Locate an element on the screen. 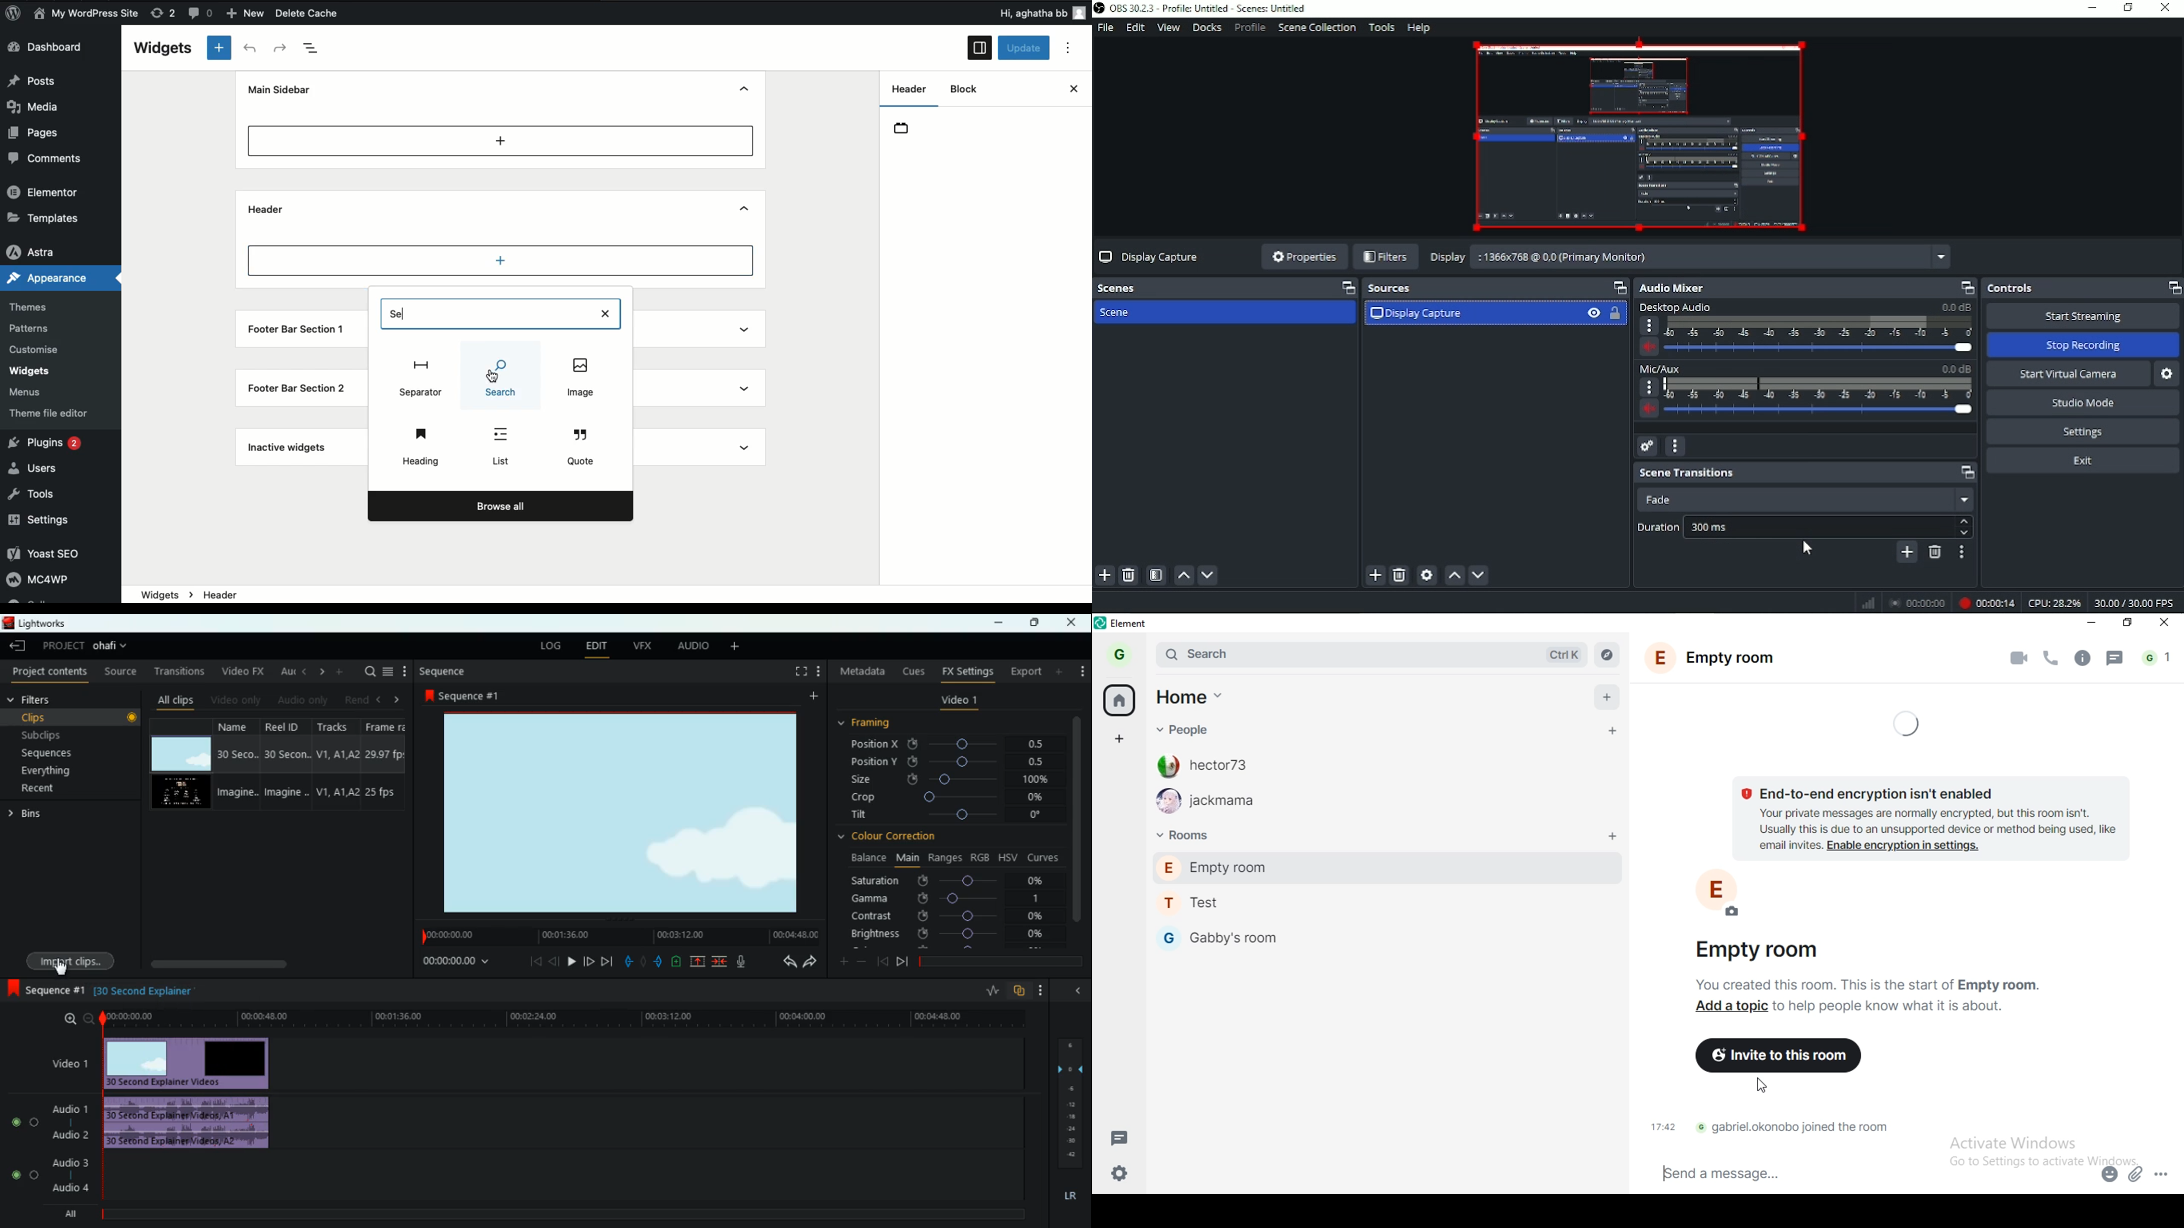  Audio is located at coordinates (26, 1121).